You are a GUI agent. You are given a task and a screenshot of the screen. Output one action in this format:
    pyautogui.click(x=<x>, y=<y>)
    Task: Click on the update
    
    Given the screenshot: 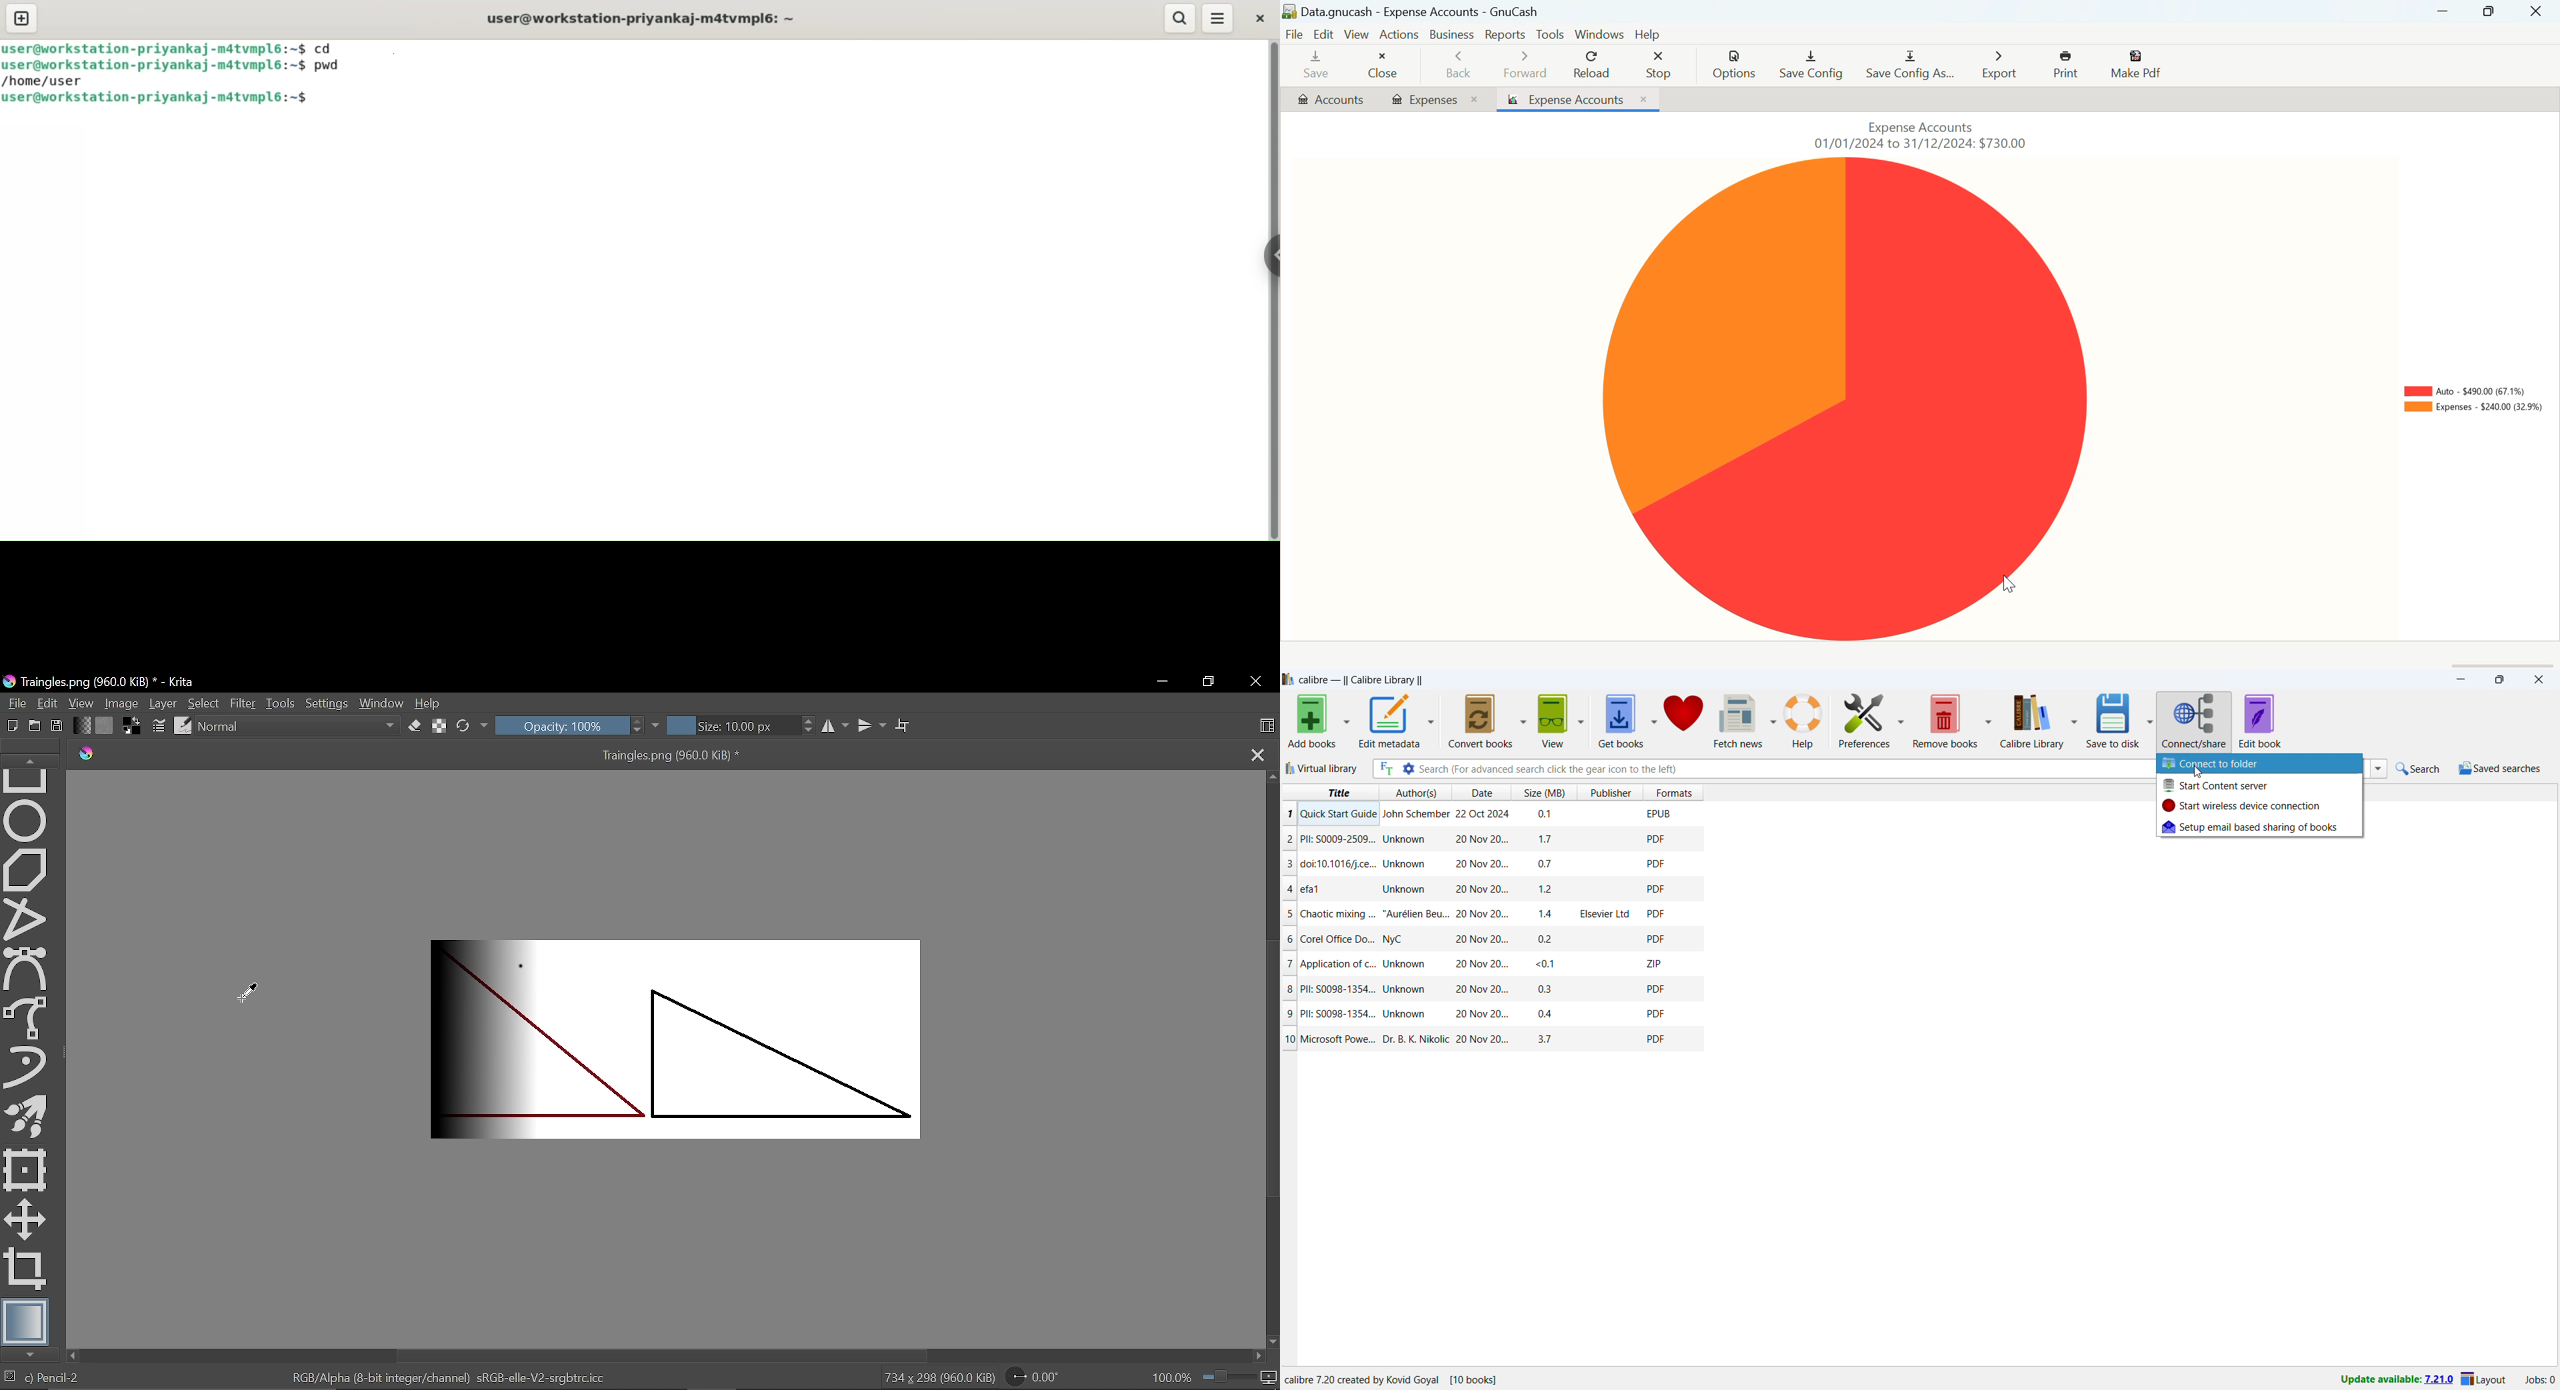 What is the action you would take?
    pyautogui.click(x=2395, y=1381)
    